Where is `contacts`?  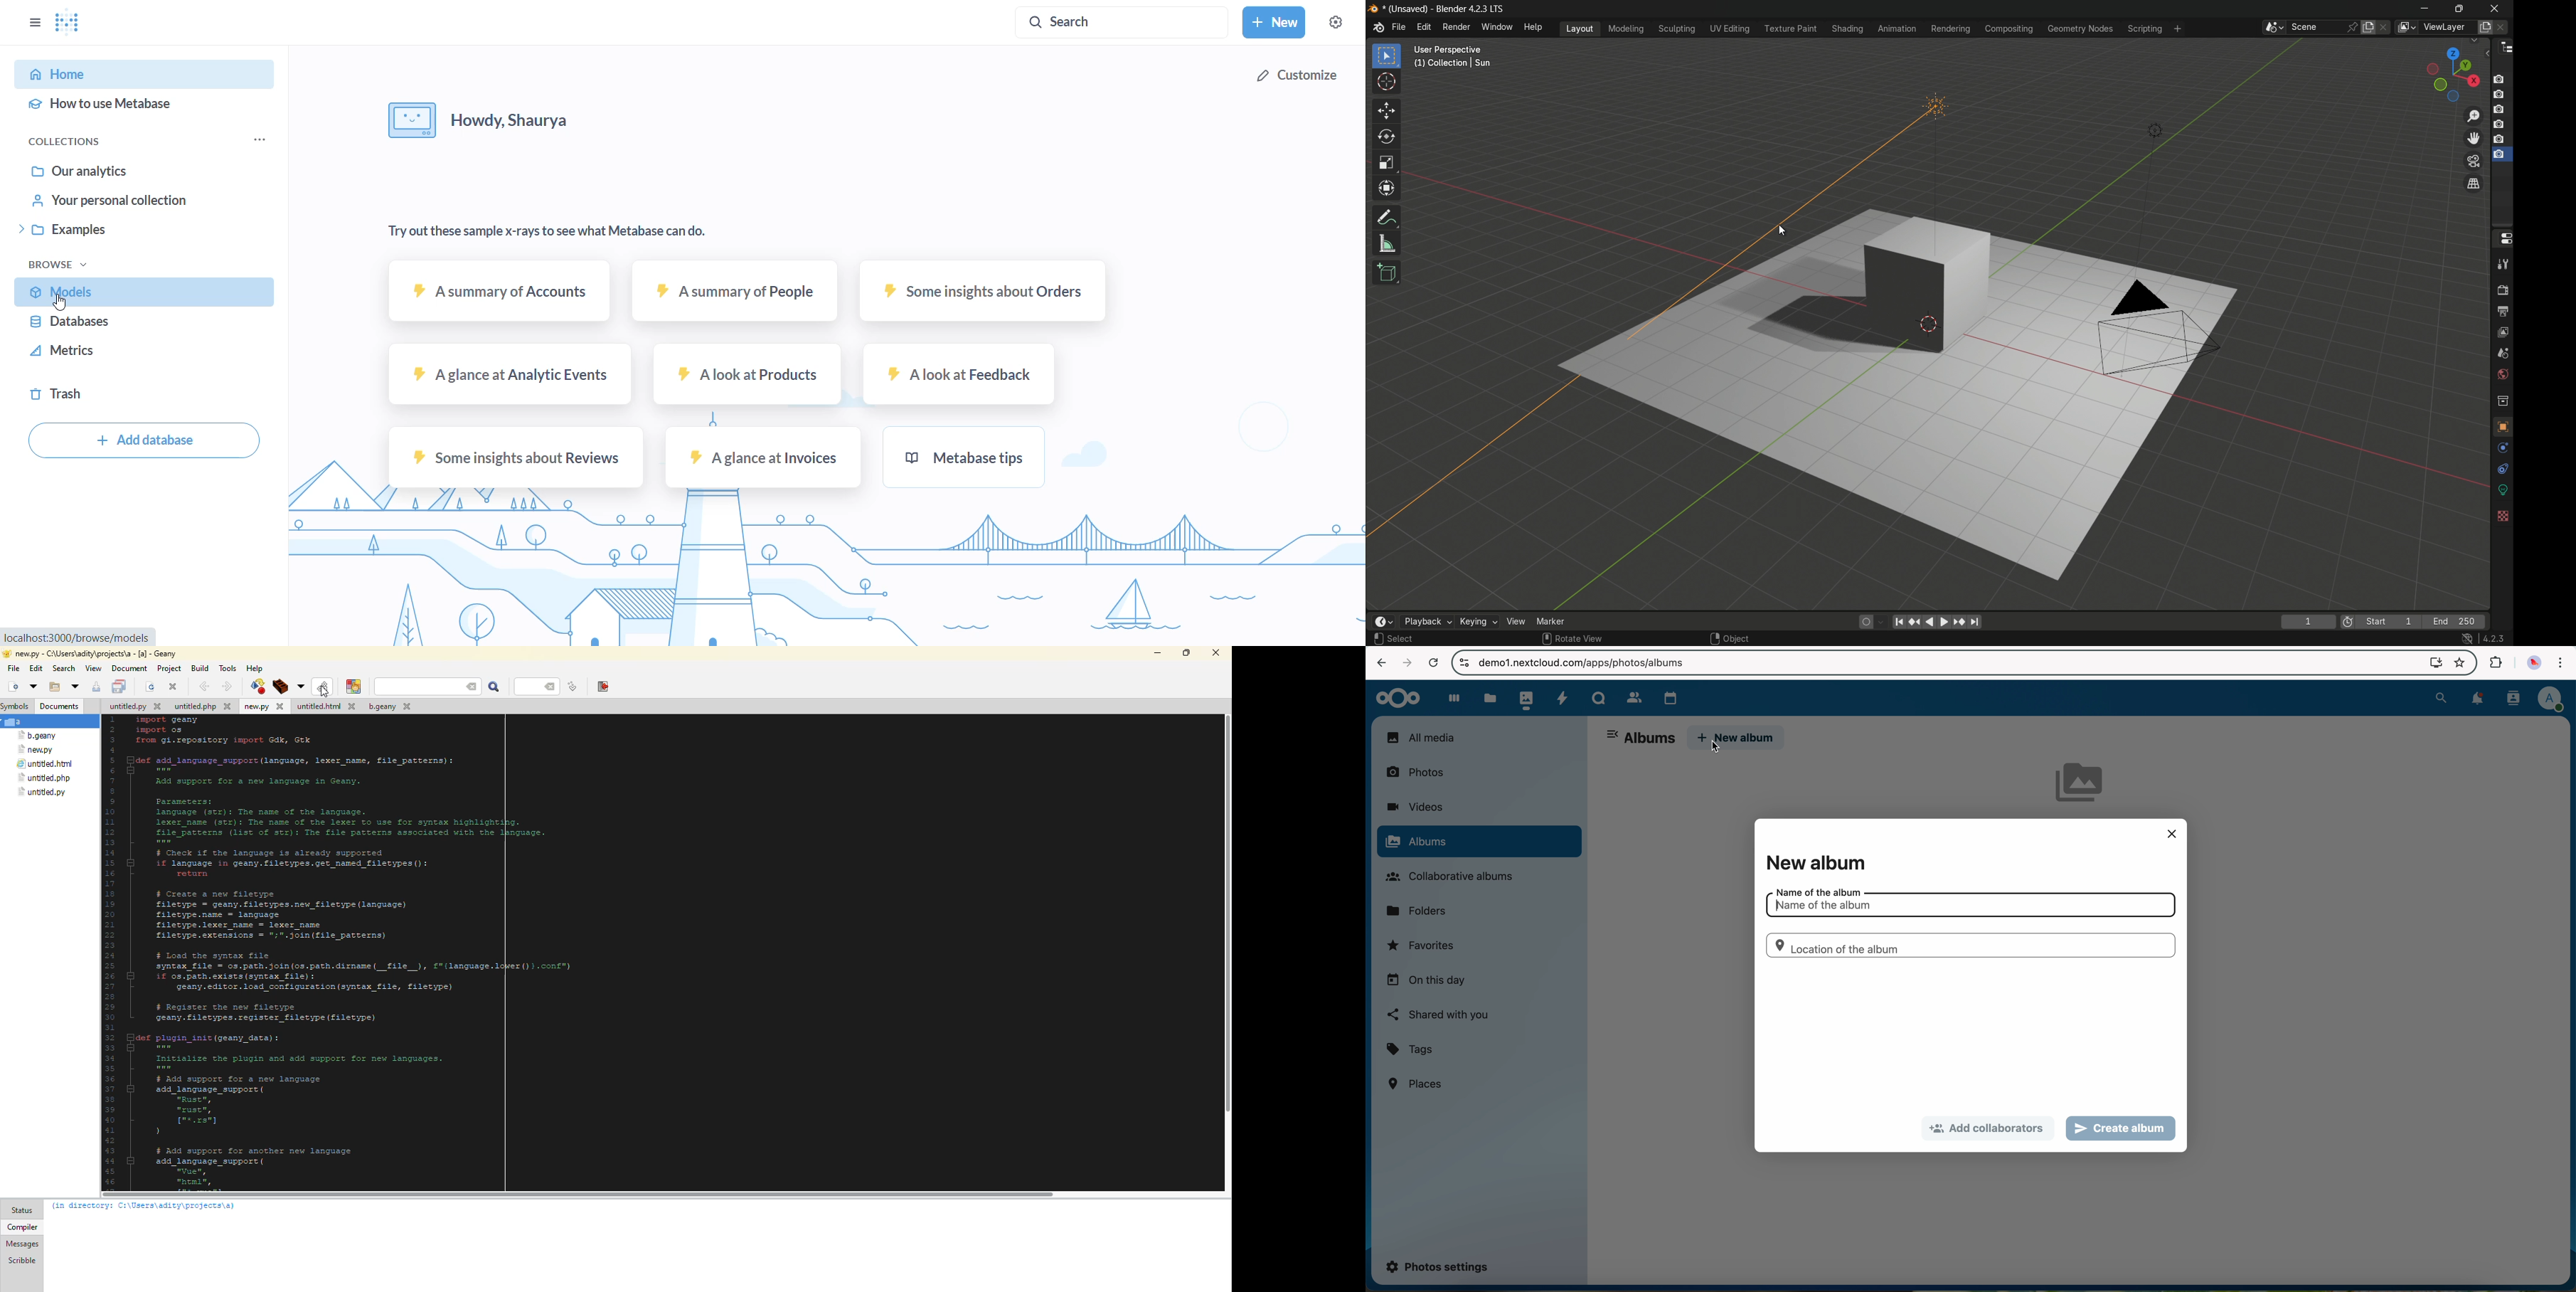
contacts is located at coordinates (2511, 698).